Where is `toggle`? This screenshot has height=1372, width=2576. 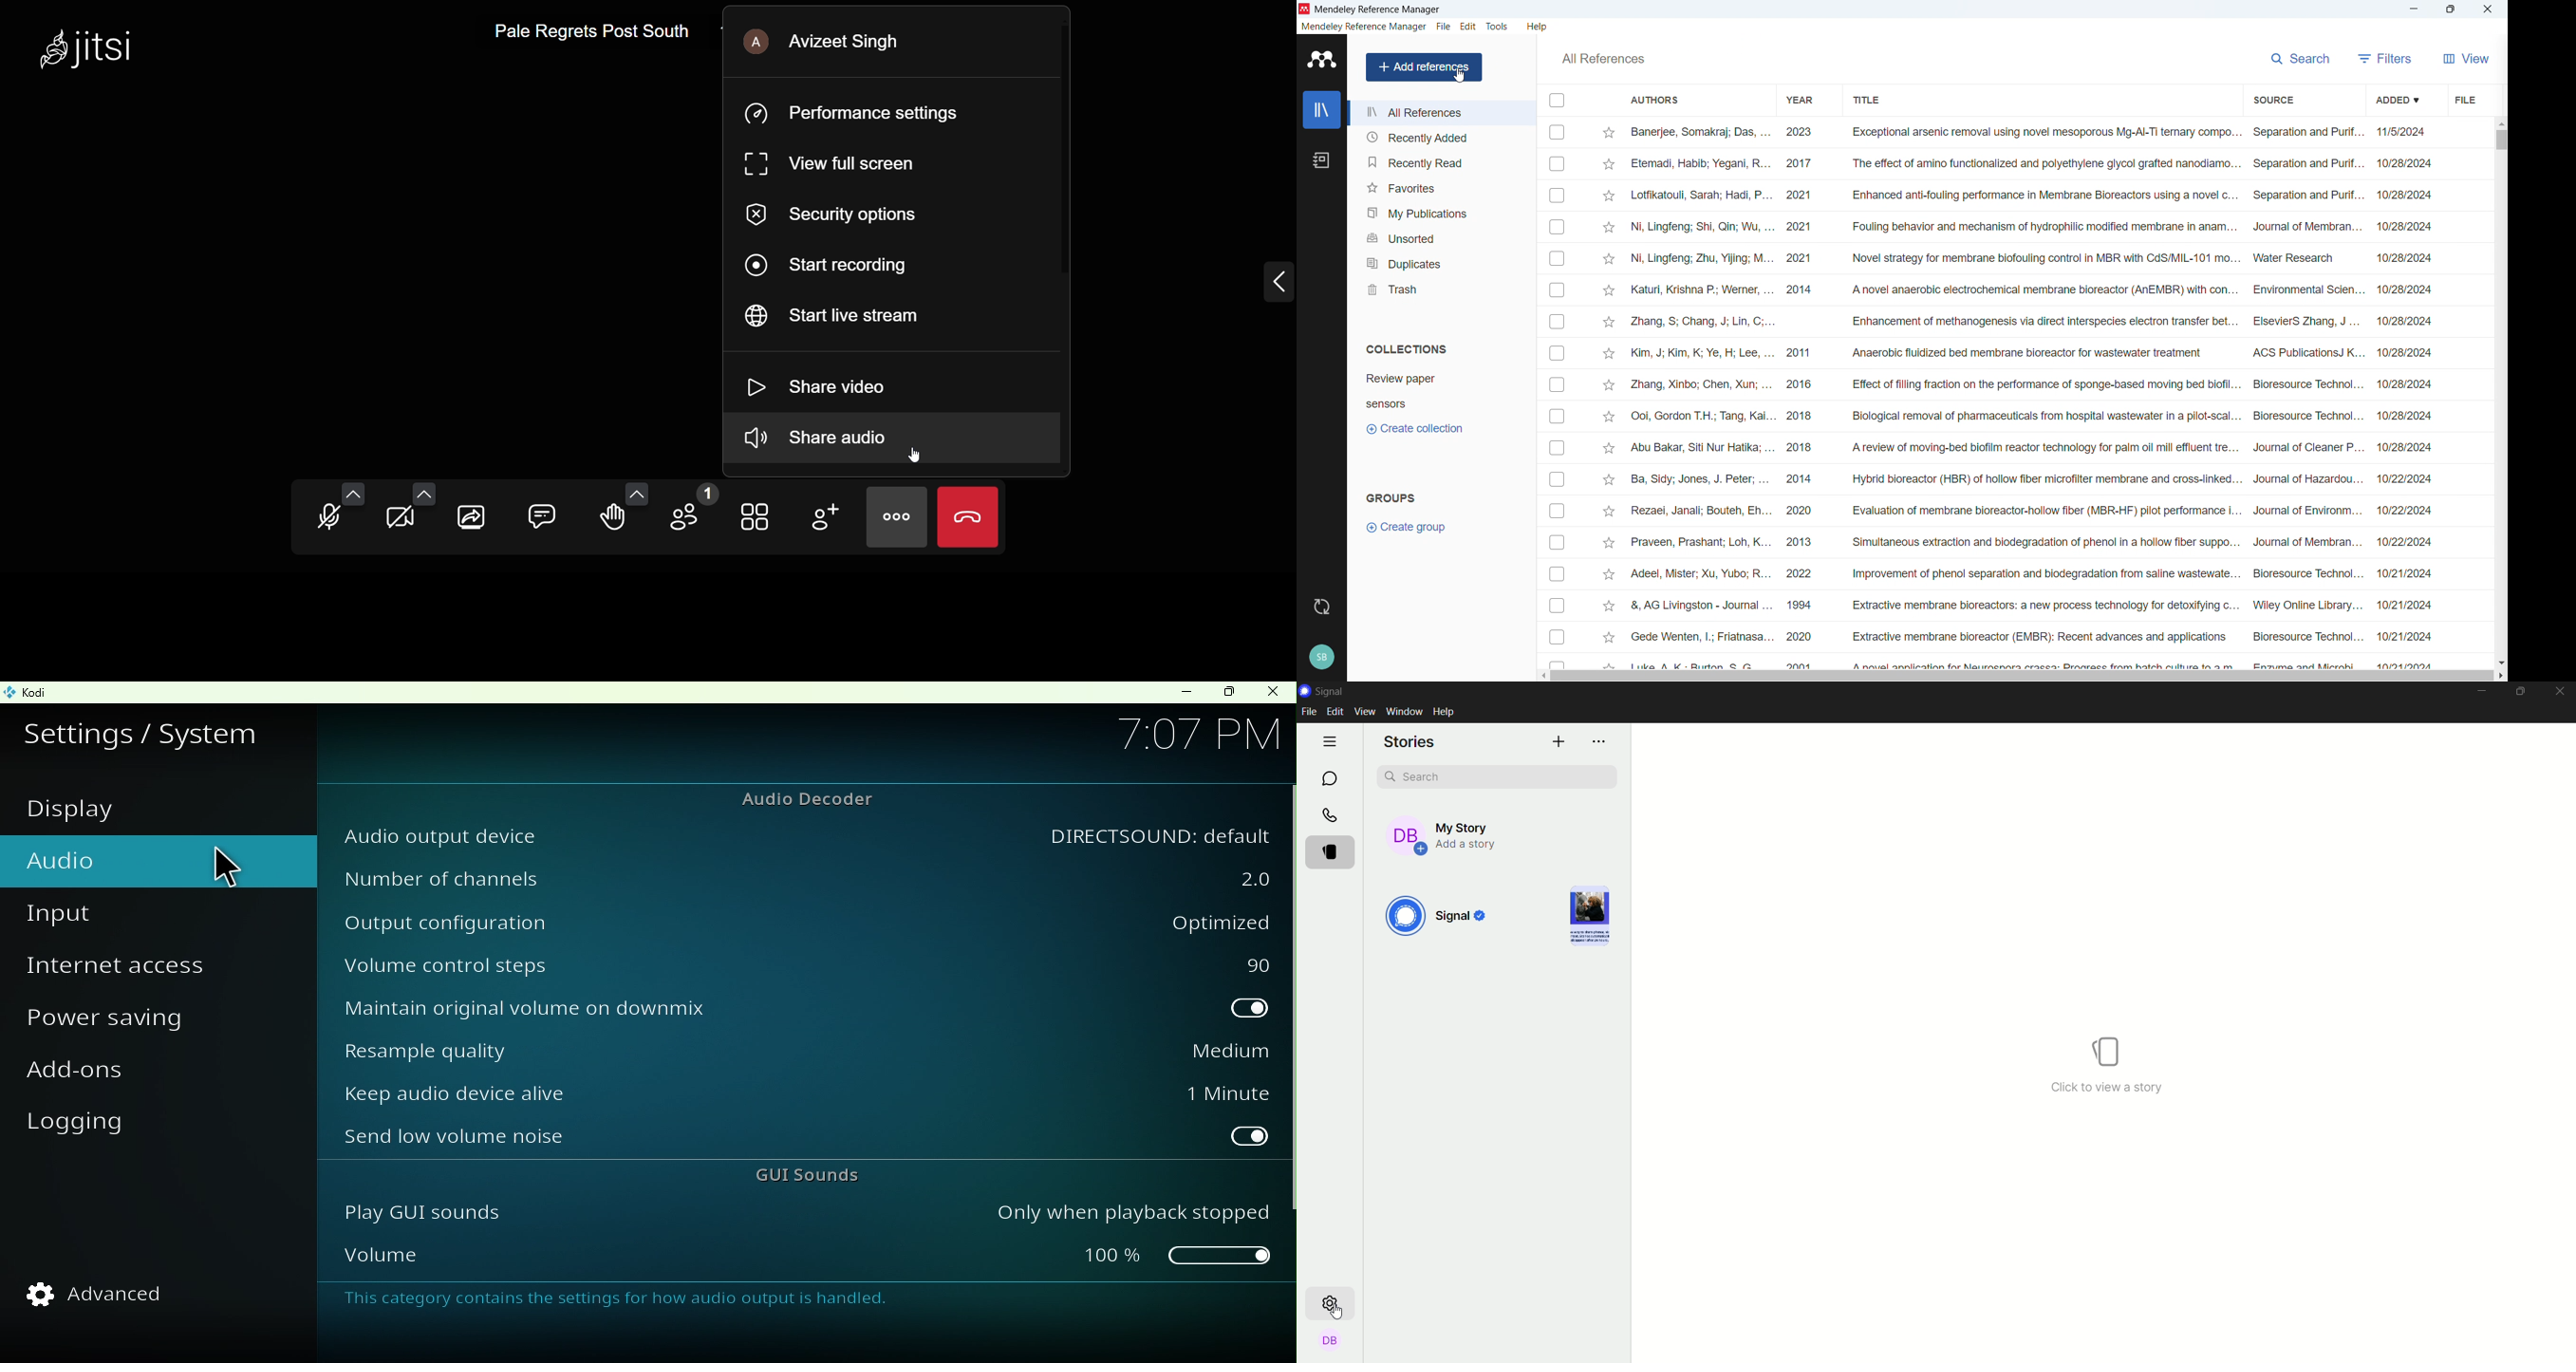
toggle is located at coordinates (1159, 1010).